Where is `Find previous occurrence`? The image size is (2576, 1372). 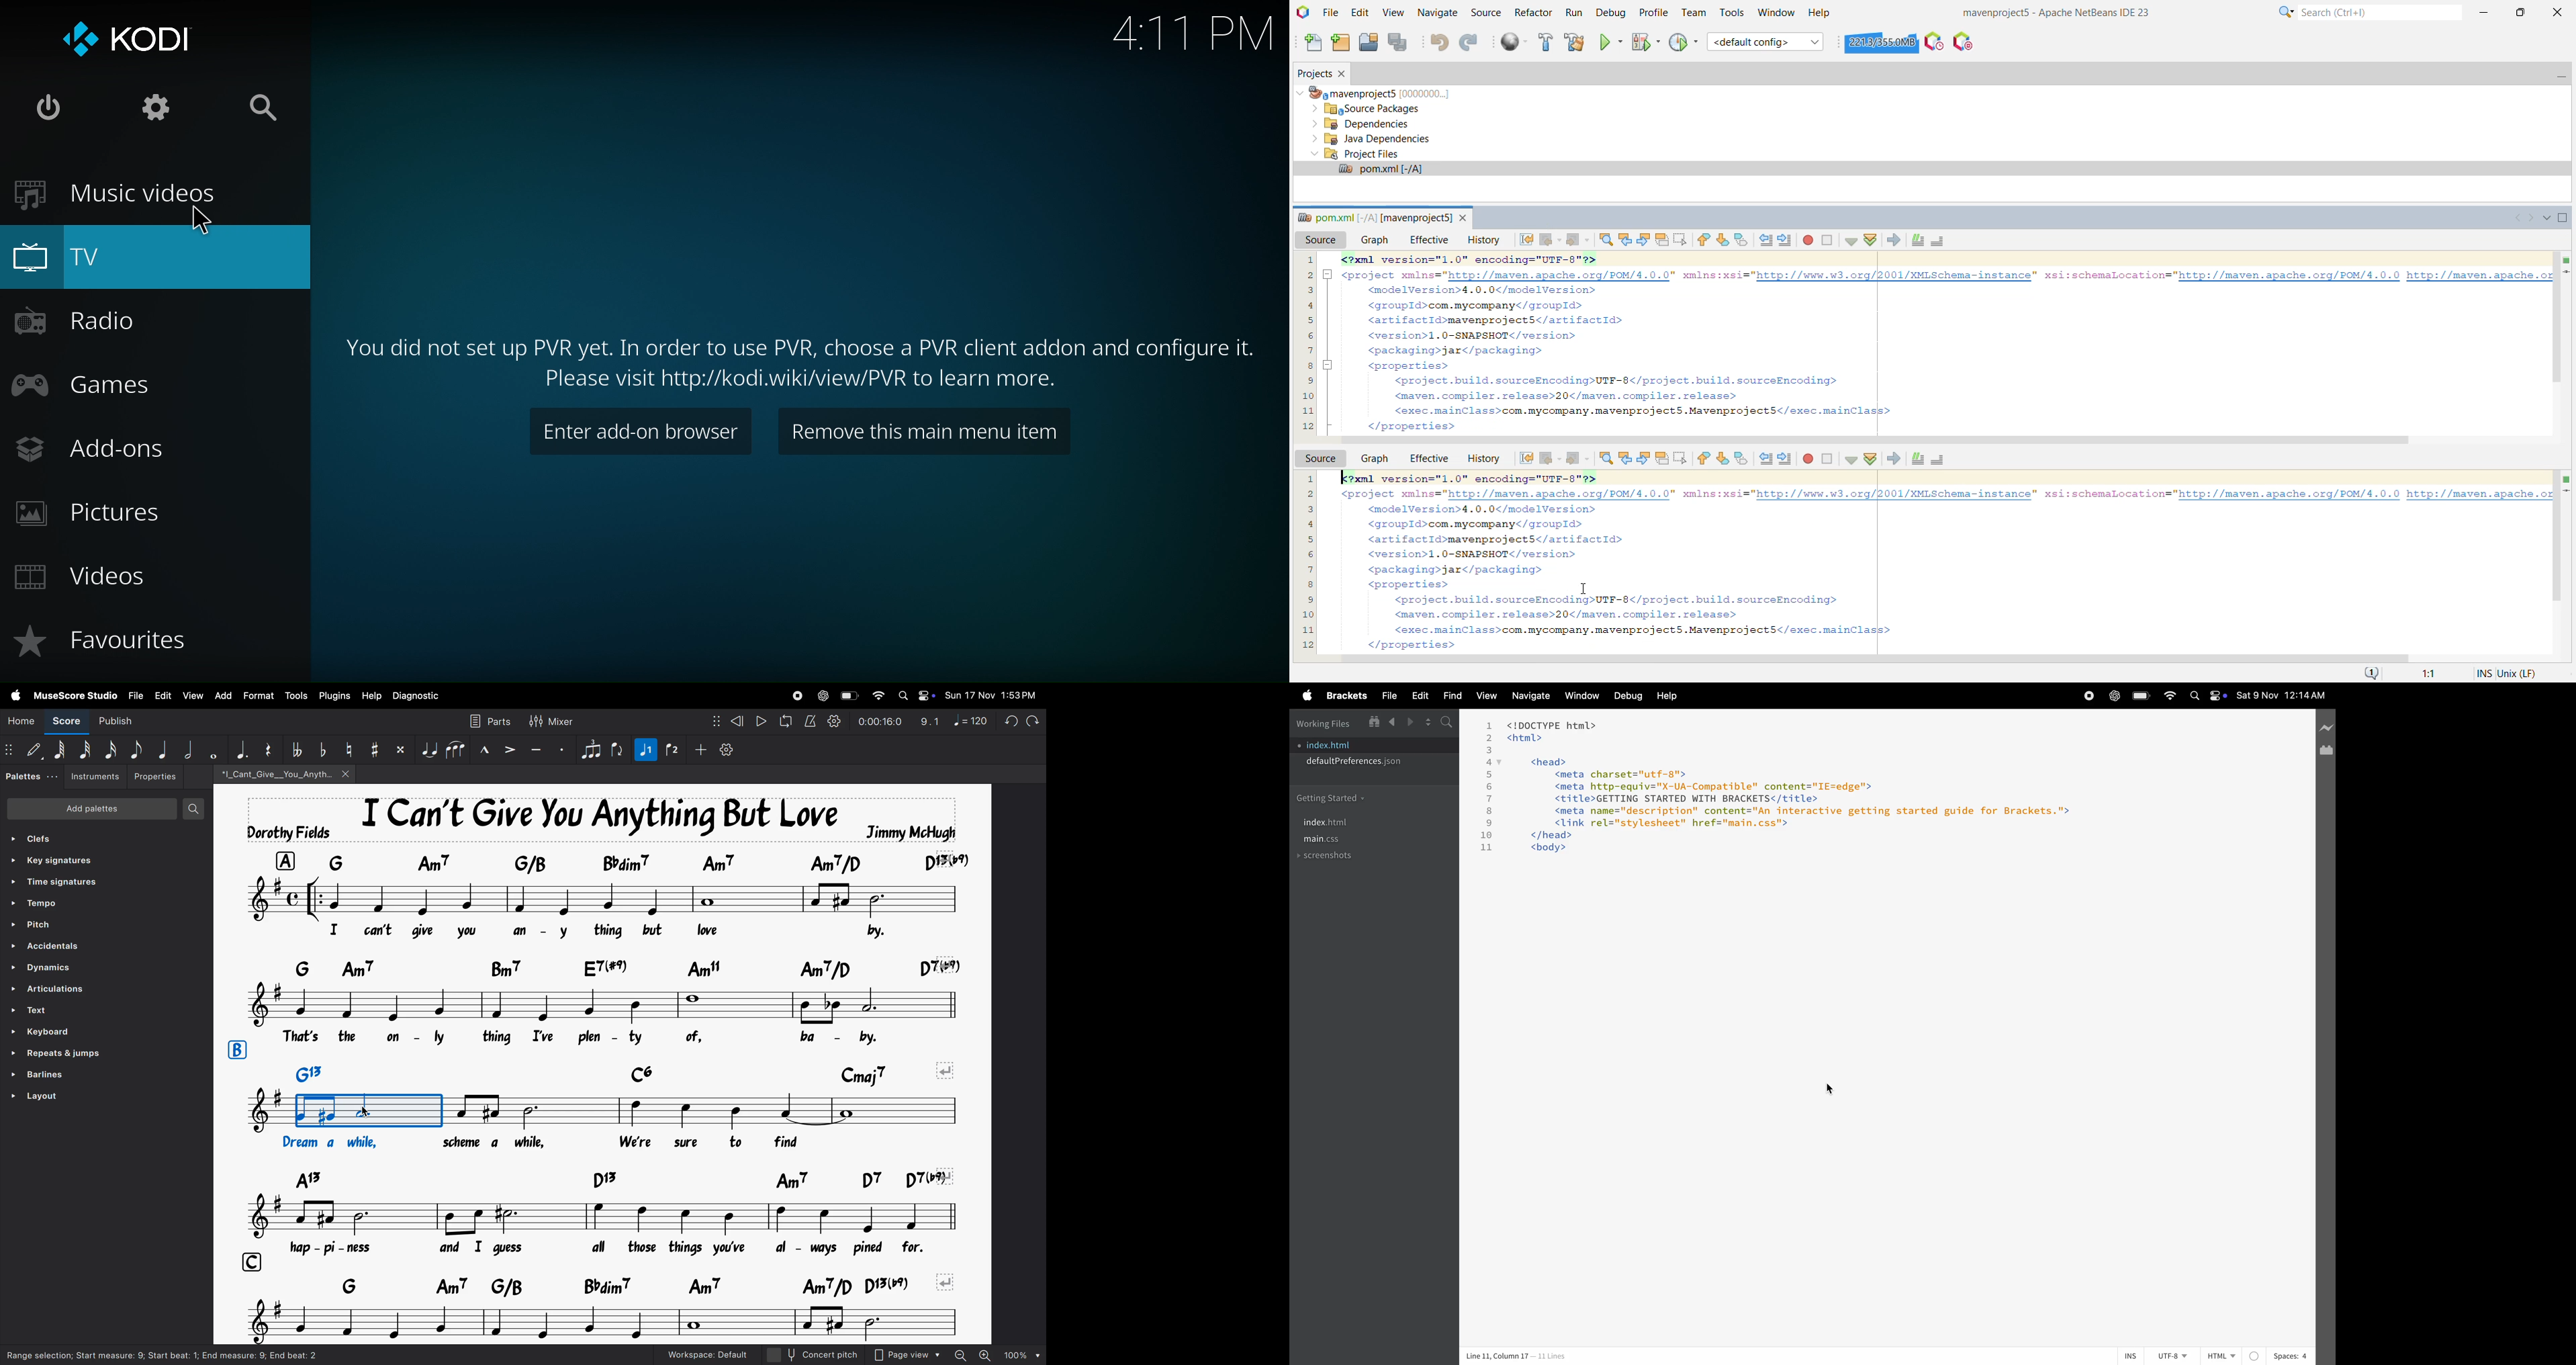
Find previous occurrence is located at coordinates (1626, 239).